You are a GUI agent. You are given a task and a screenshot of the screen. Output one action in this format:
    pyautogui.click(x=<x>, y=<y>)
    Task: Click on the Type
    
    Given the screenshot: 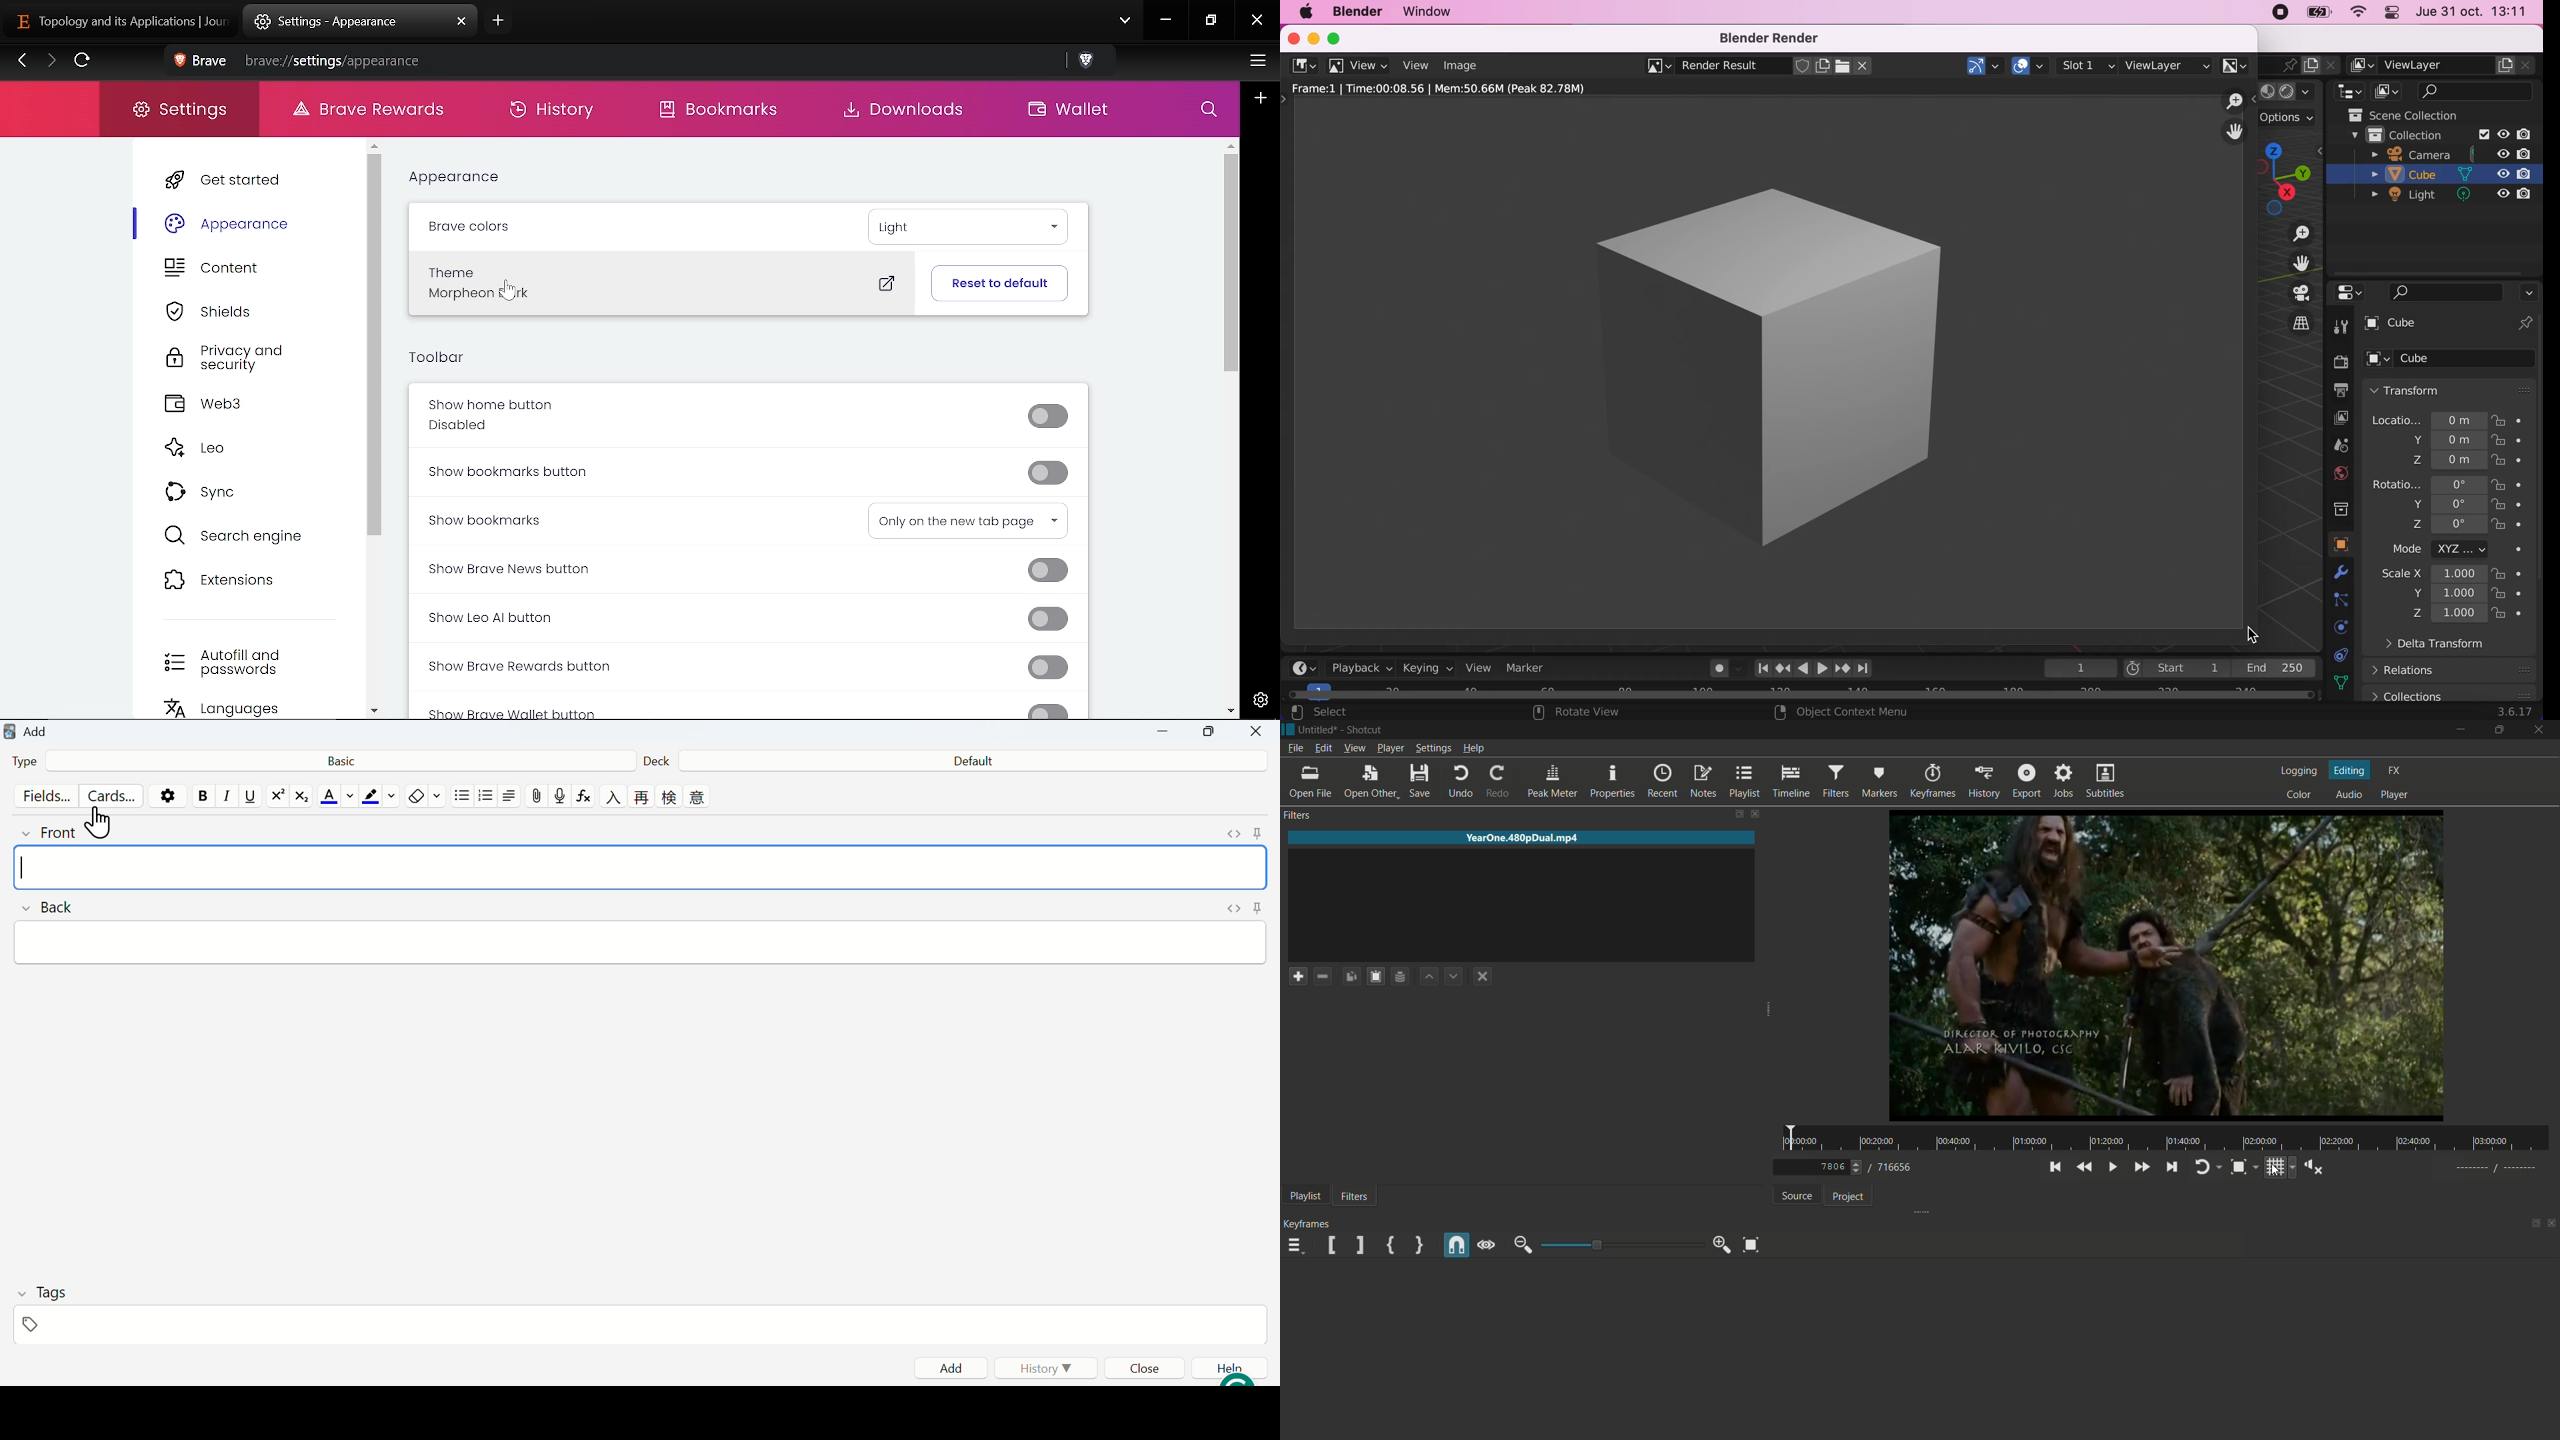 What is the action you would take?
    pyautogui.click(x=47, y=764)
    